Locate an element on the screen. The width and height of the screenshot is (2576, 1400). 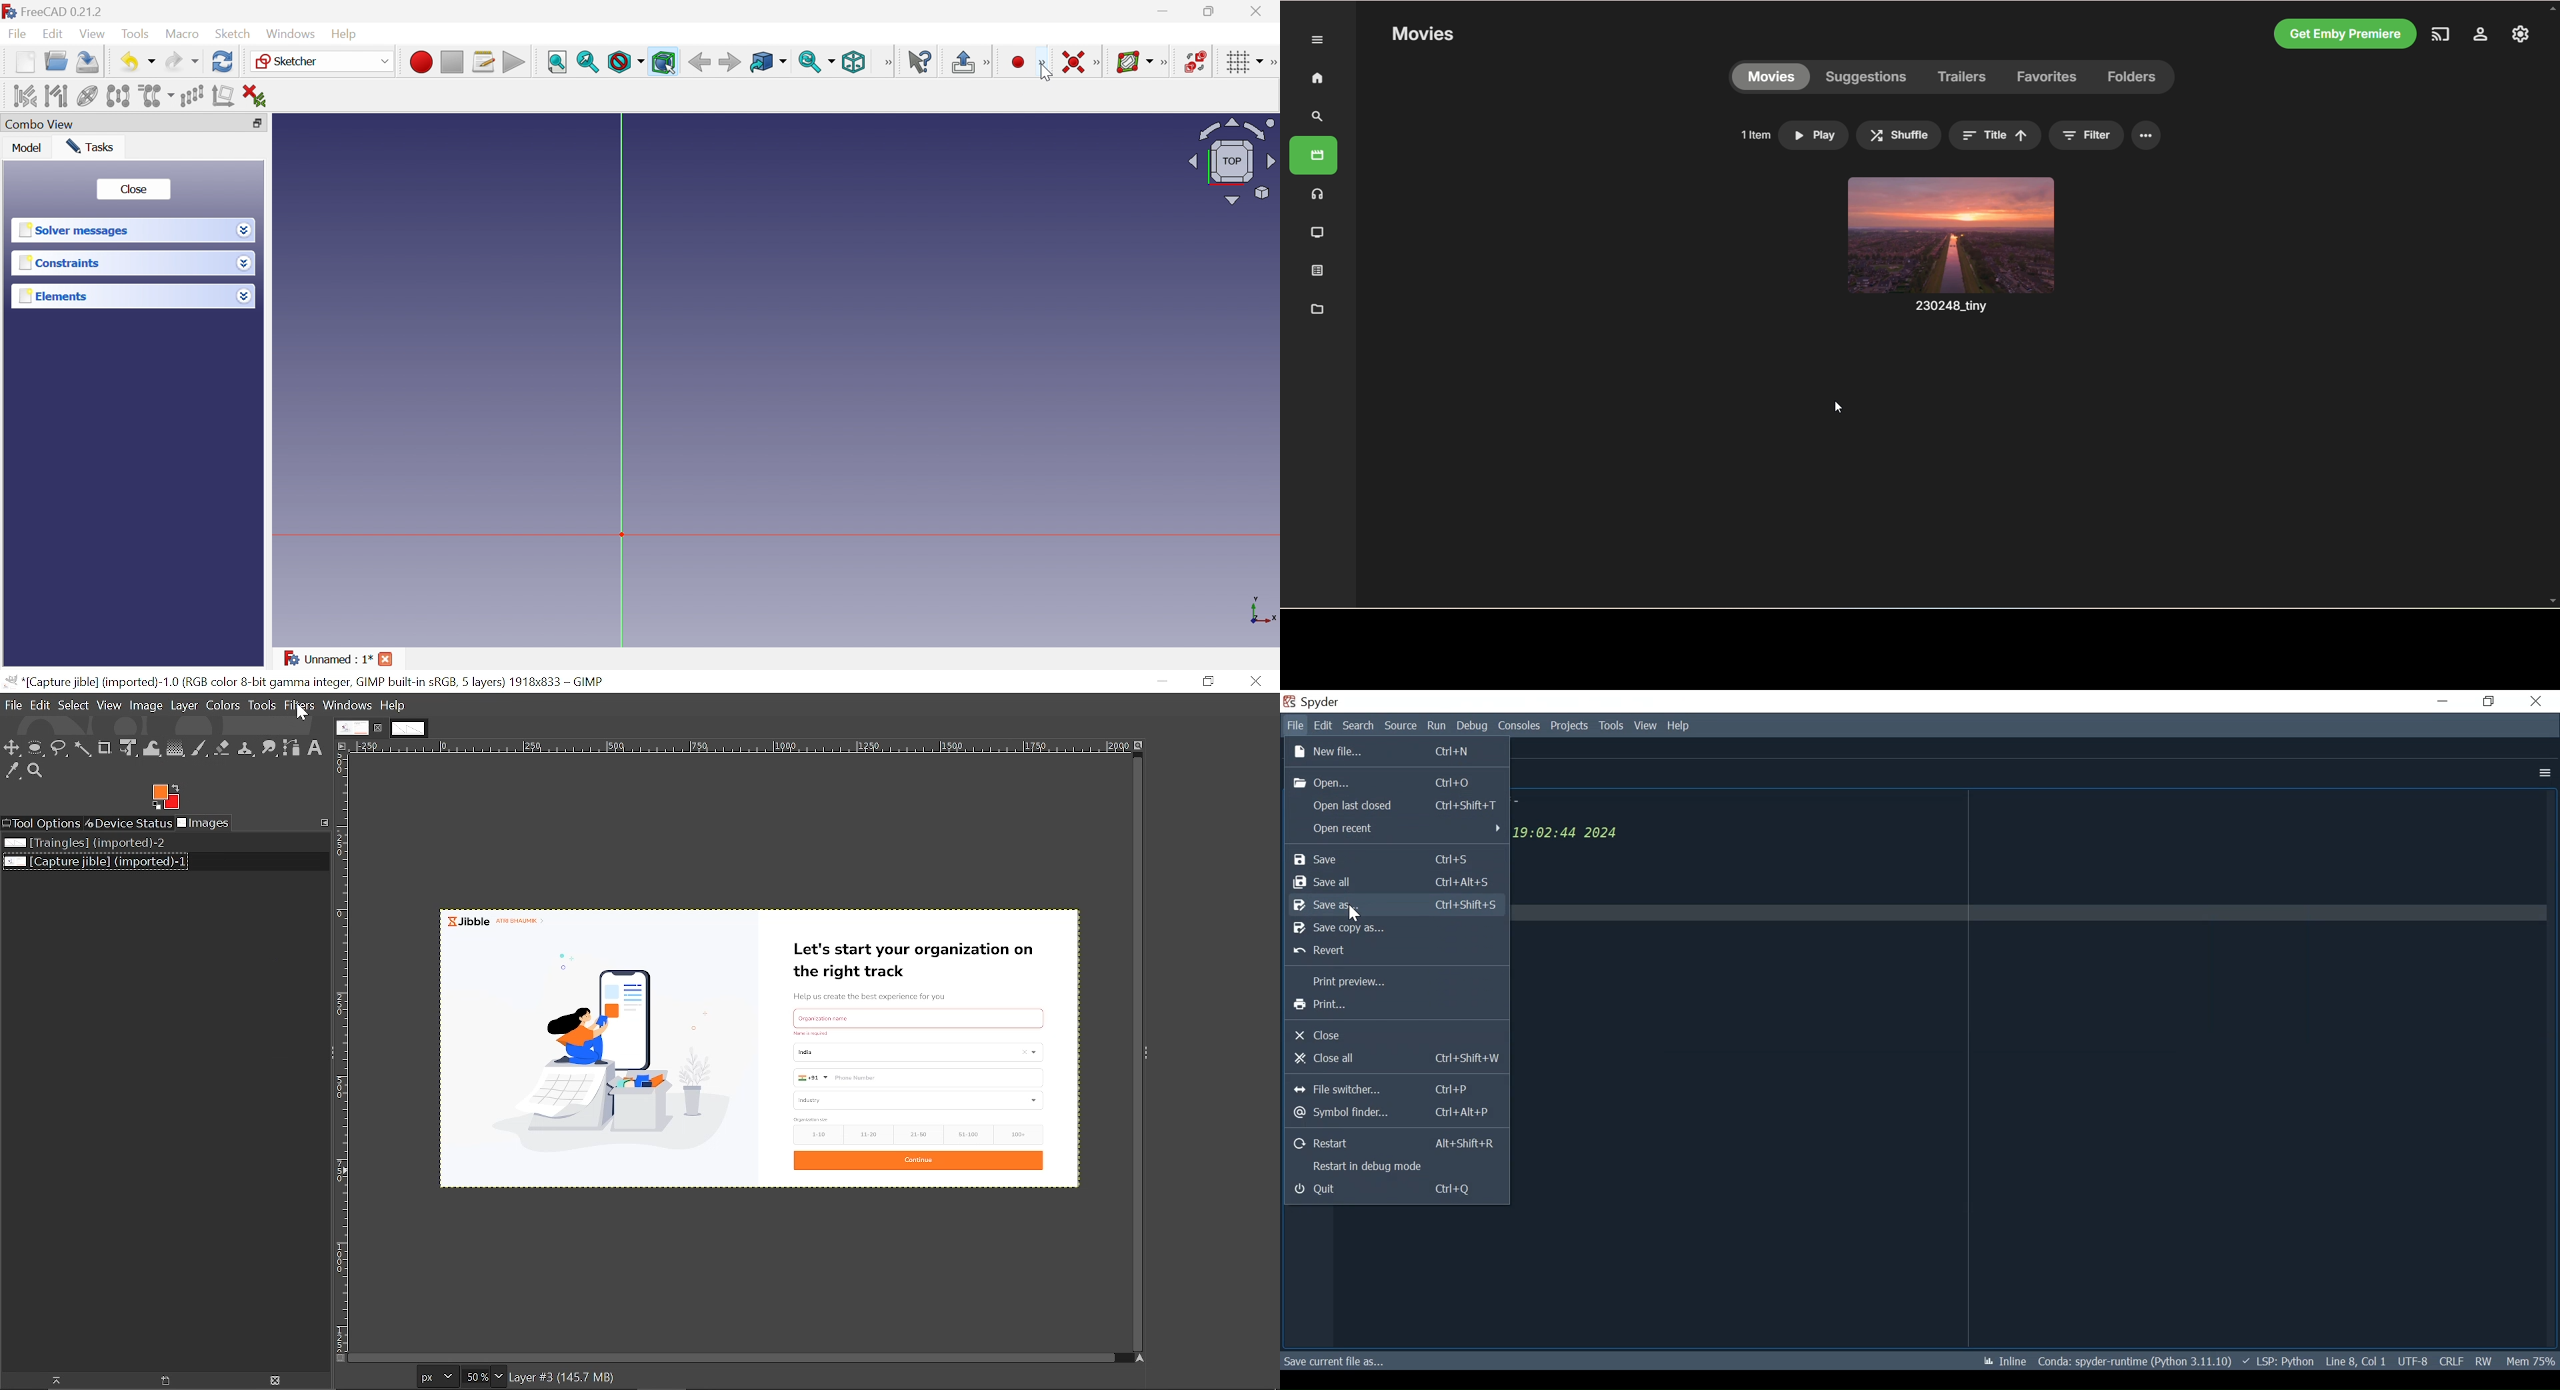
Consoles is located at coordinates (1519, 725).